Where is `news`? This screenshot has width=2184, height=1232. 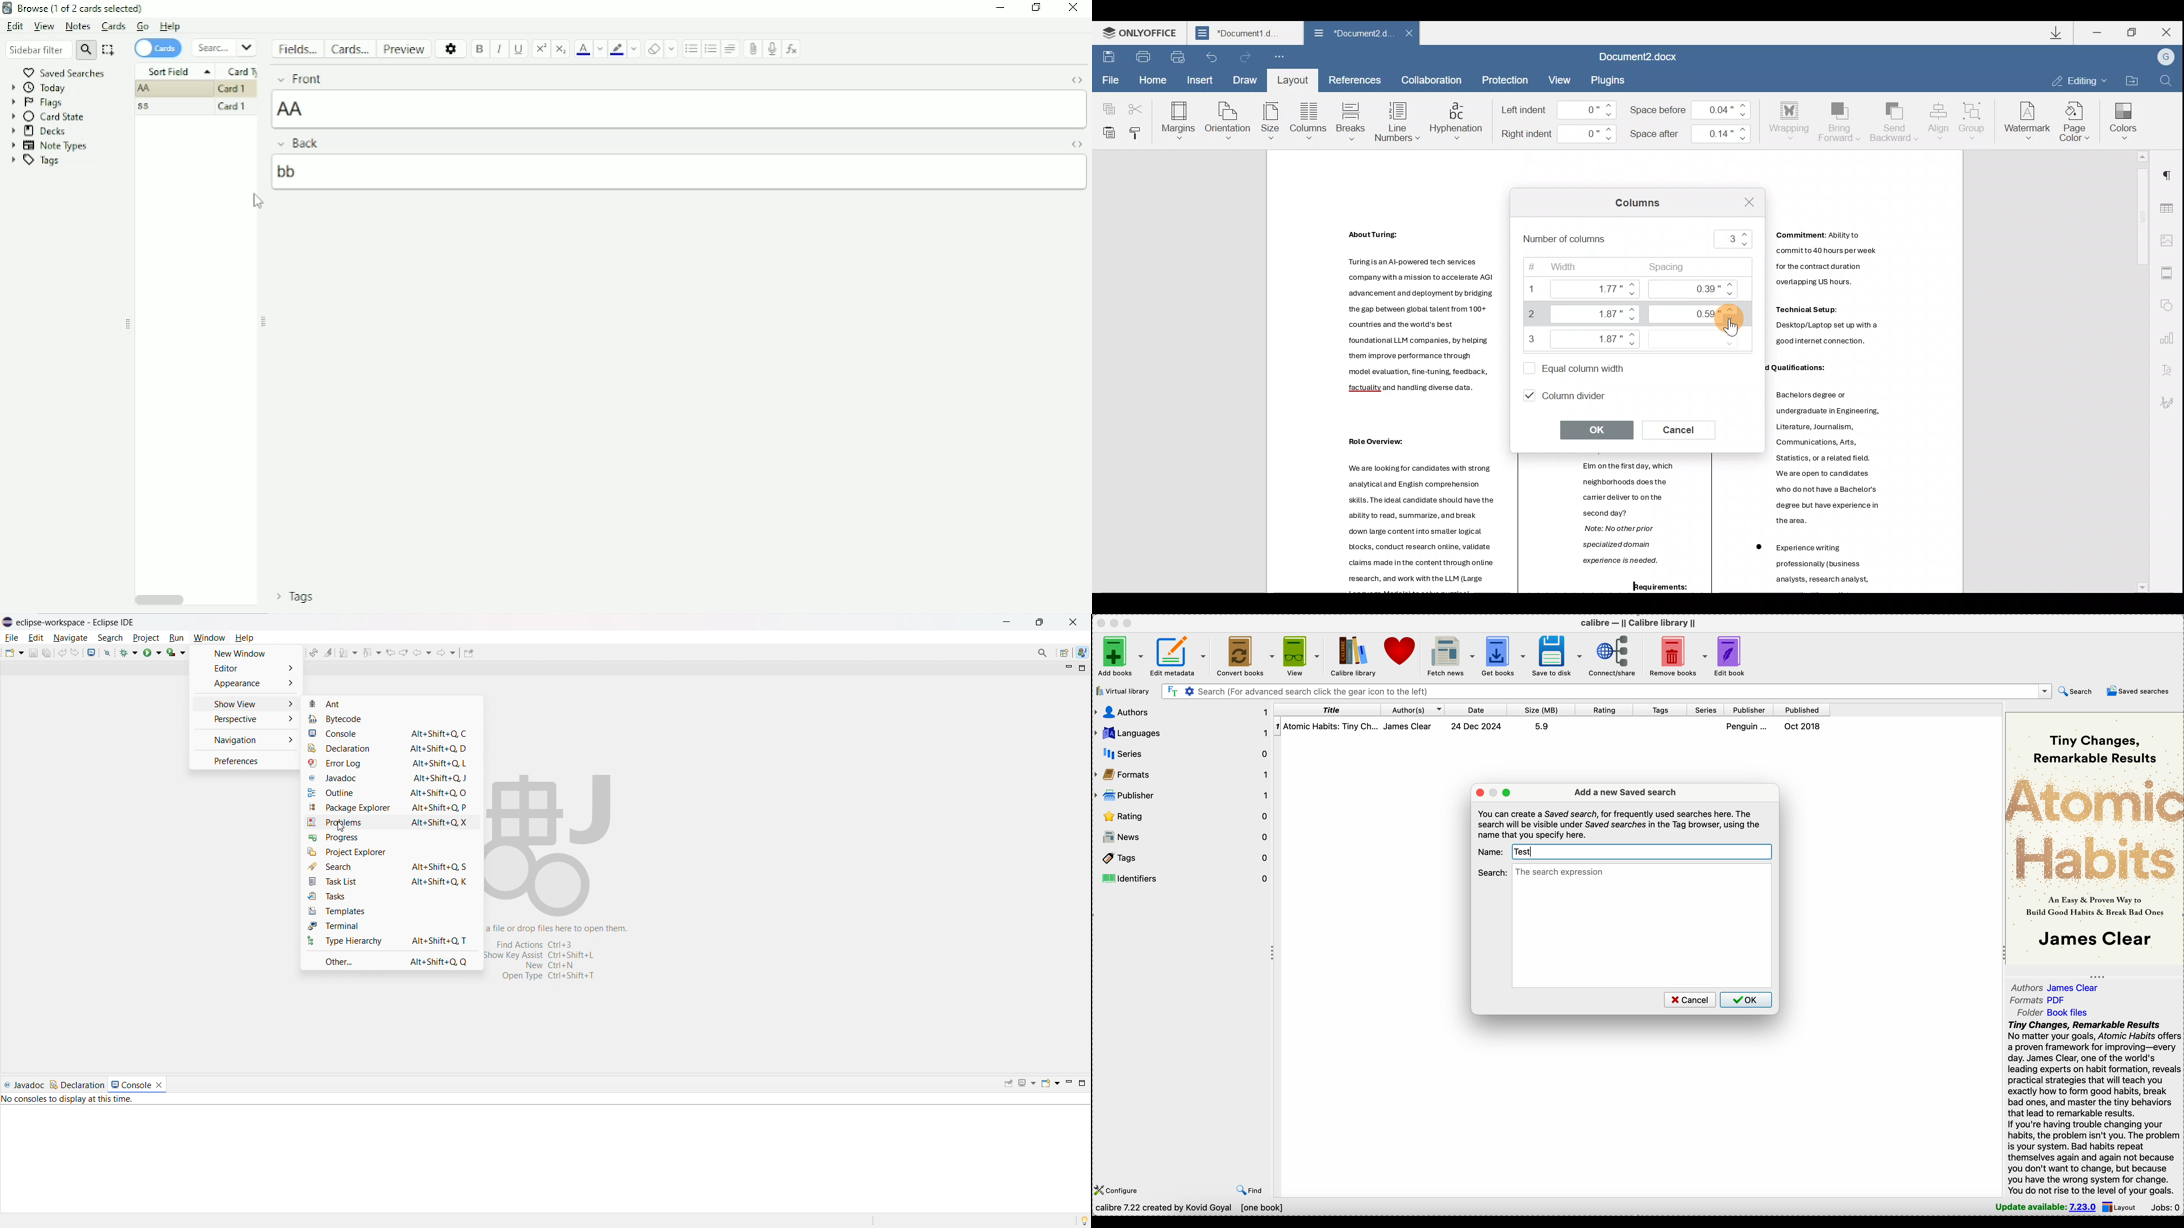
news is located at coordinates (1183, 837).